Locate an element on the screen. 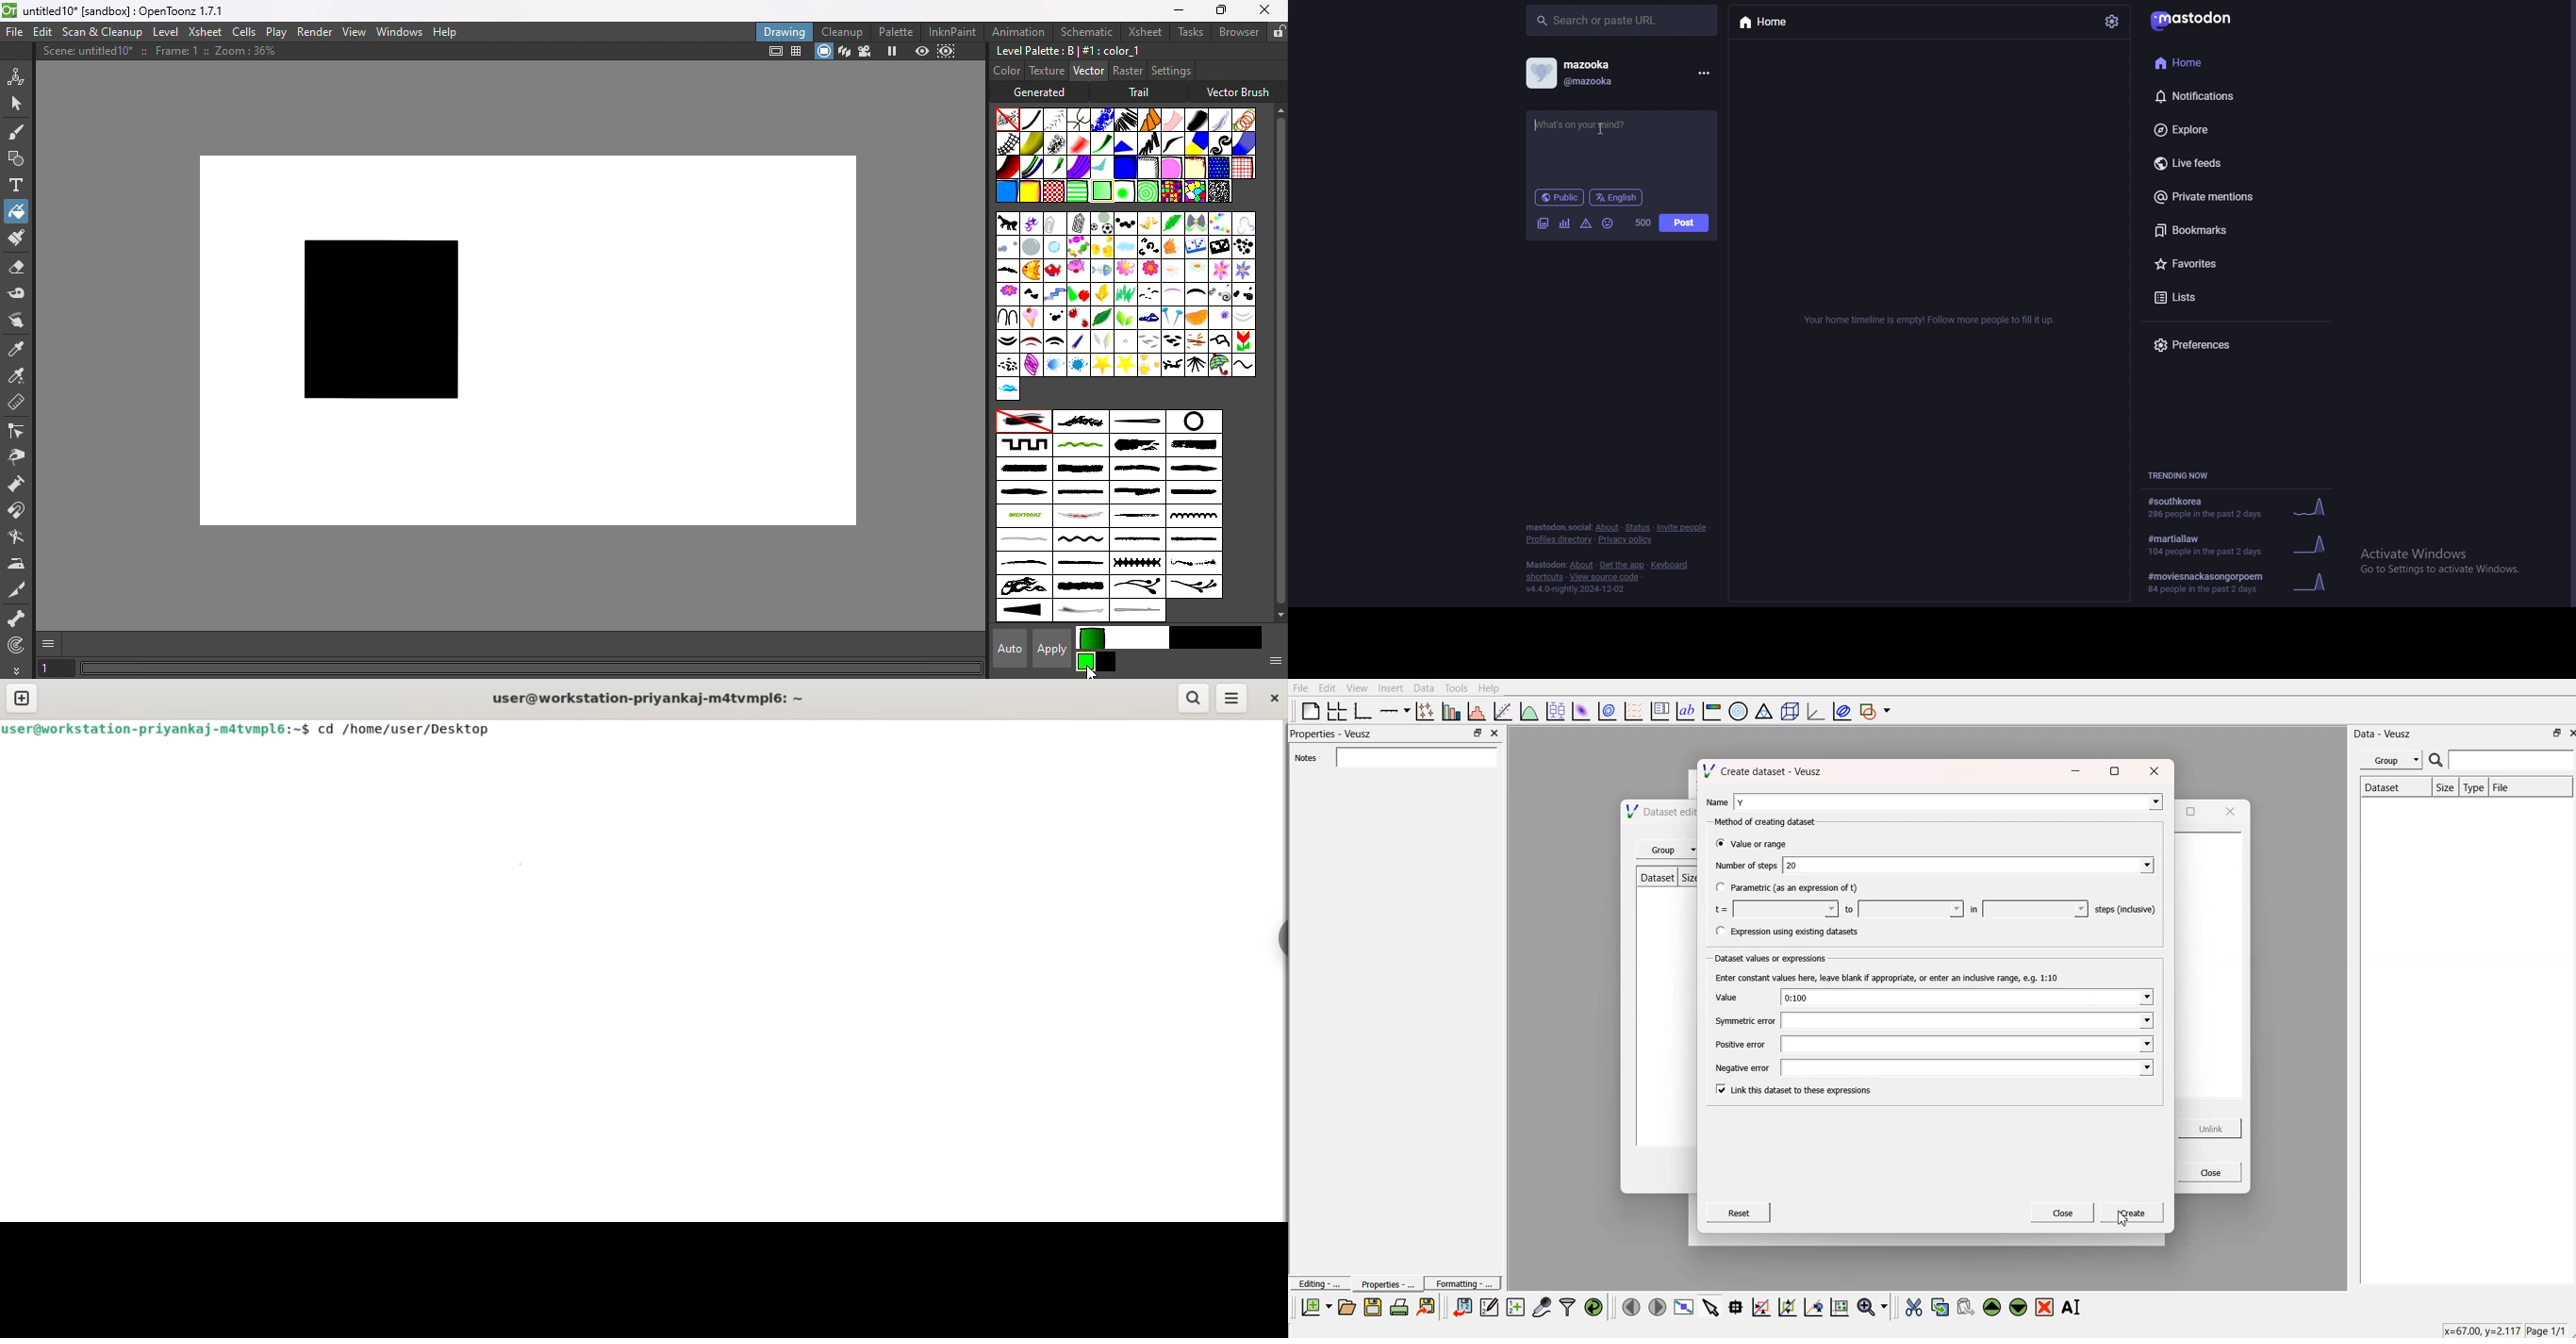  click to draw rectangle is located at coordinates (1762, 1306).